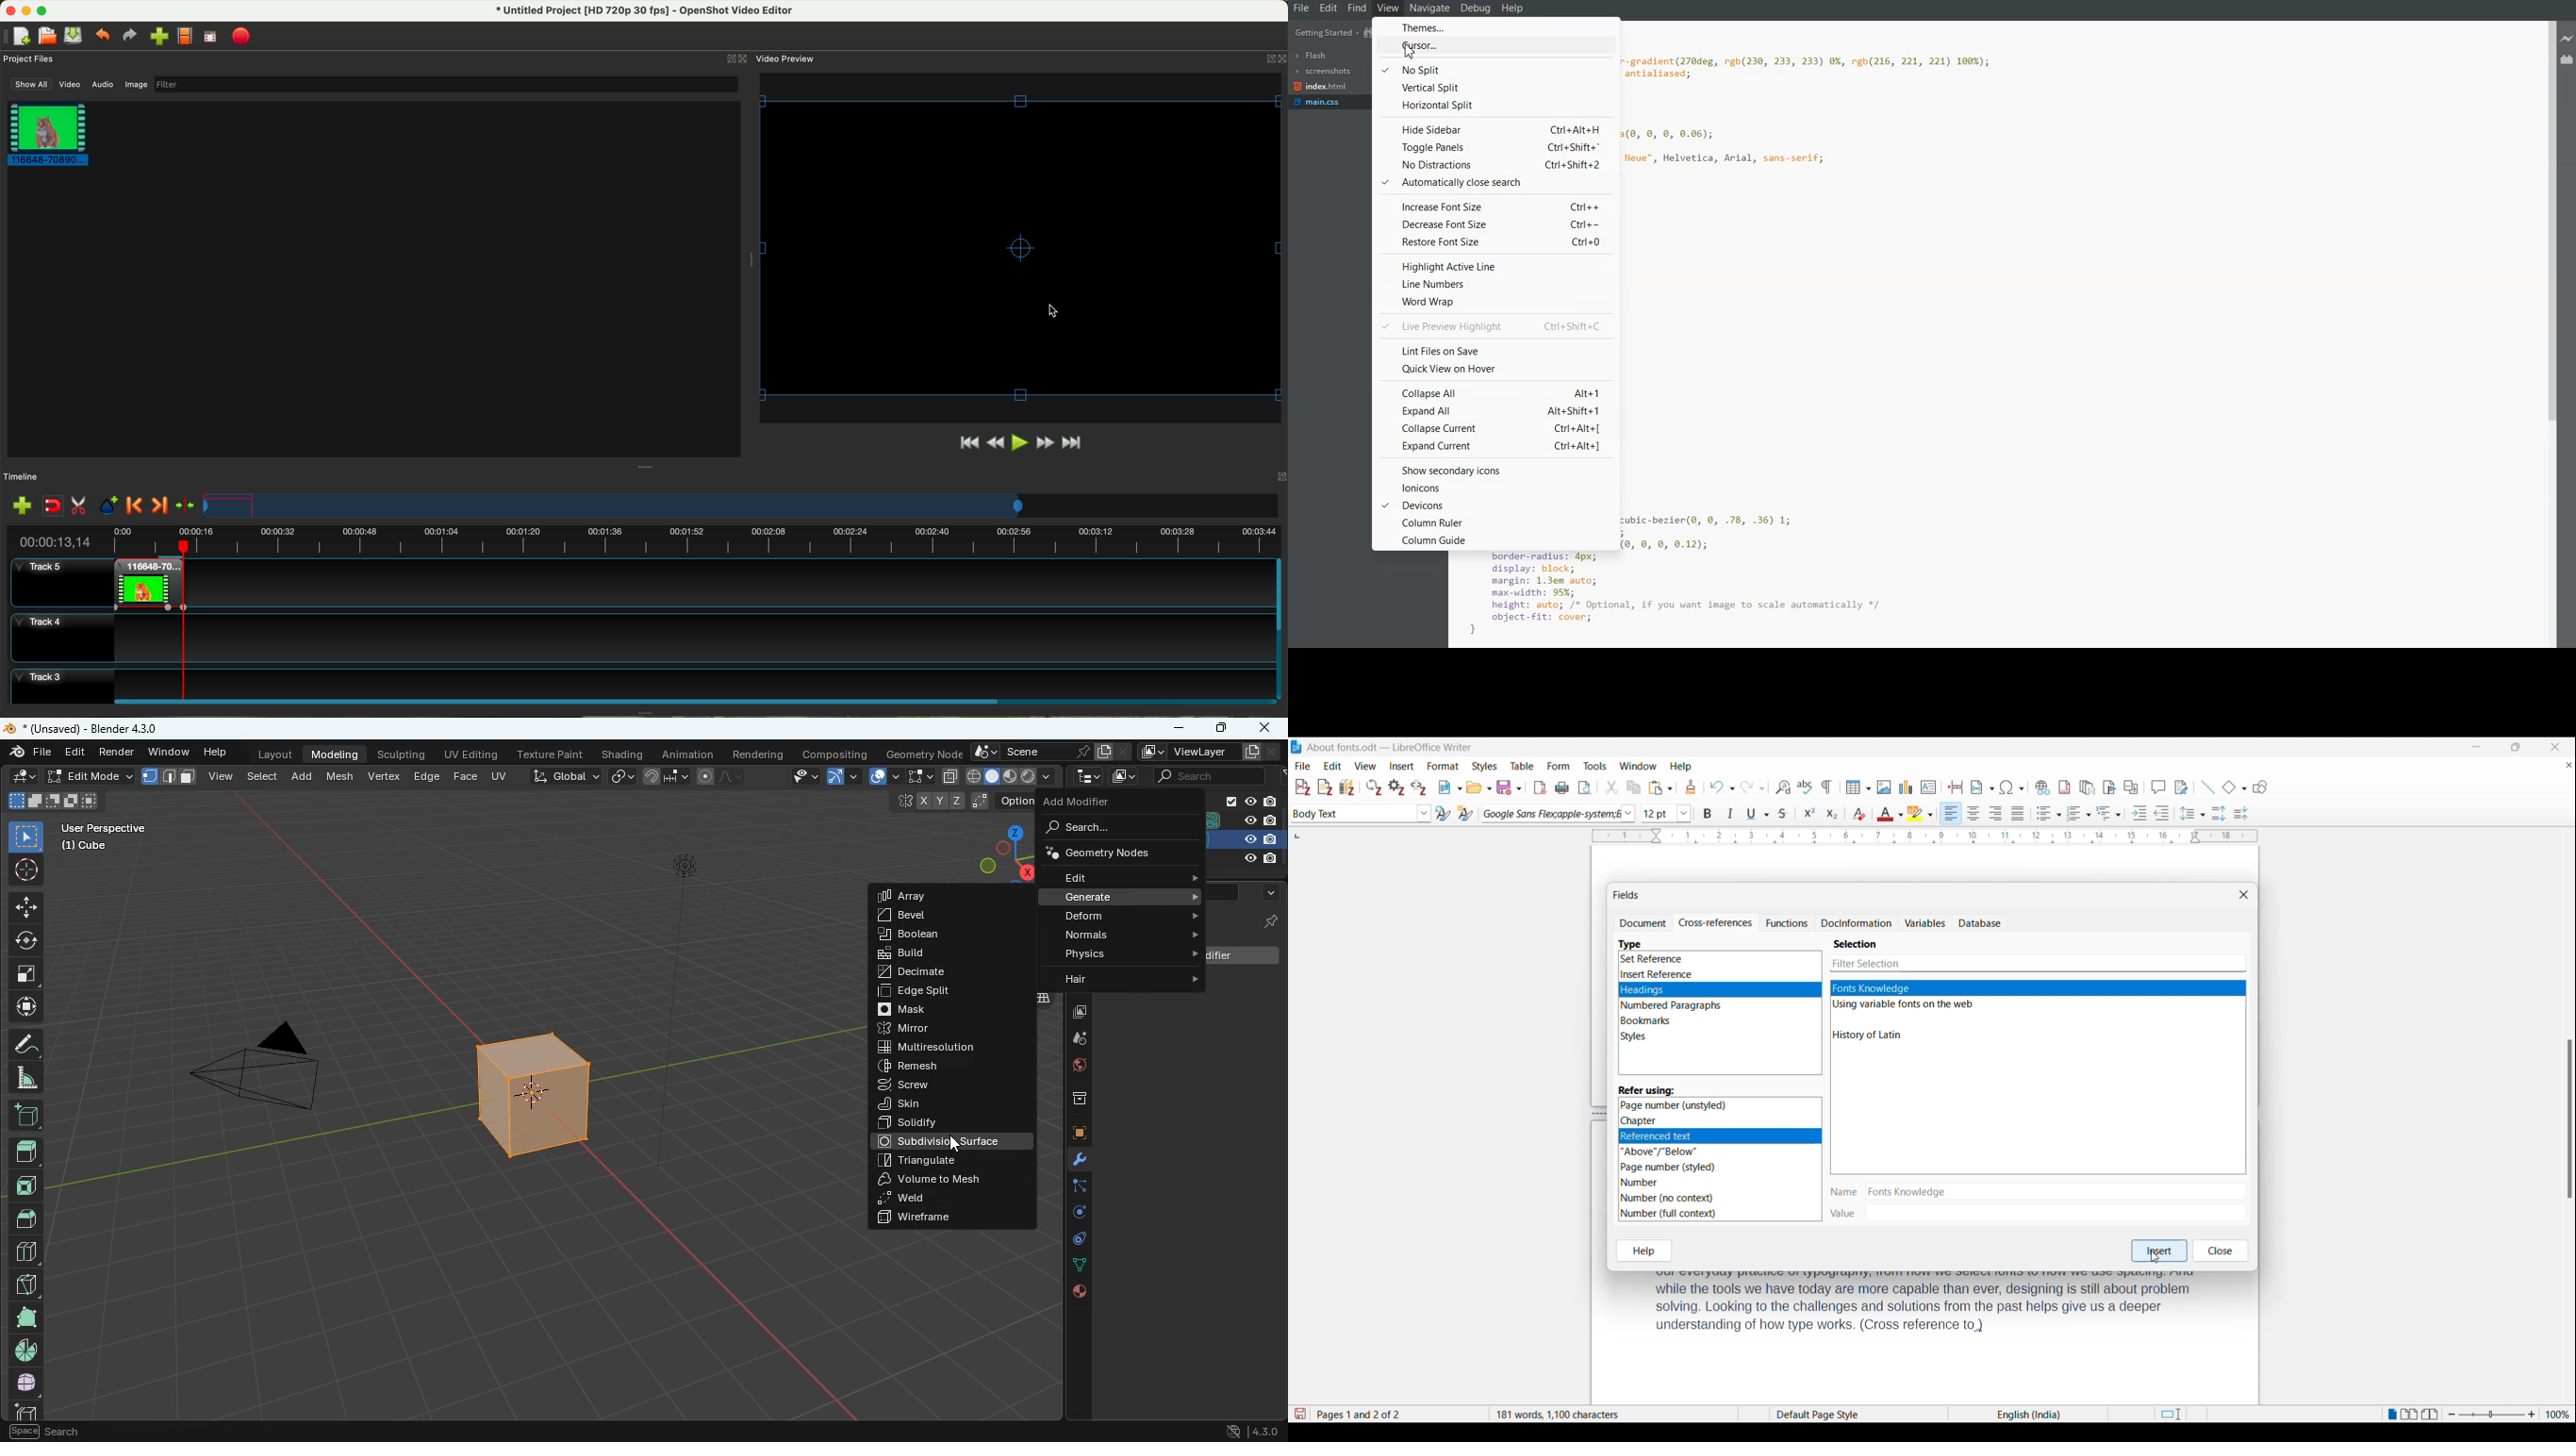  Describe the element at coordinates (149, 608) in the screenshot. I see `applied effect` at that location.